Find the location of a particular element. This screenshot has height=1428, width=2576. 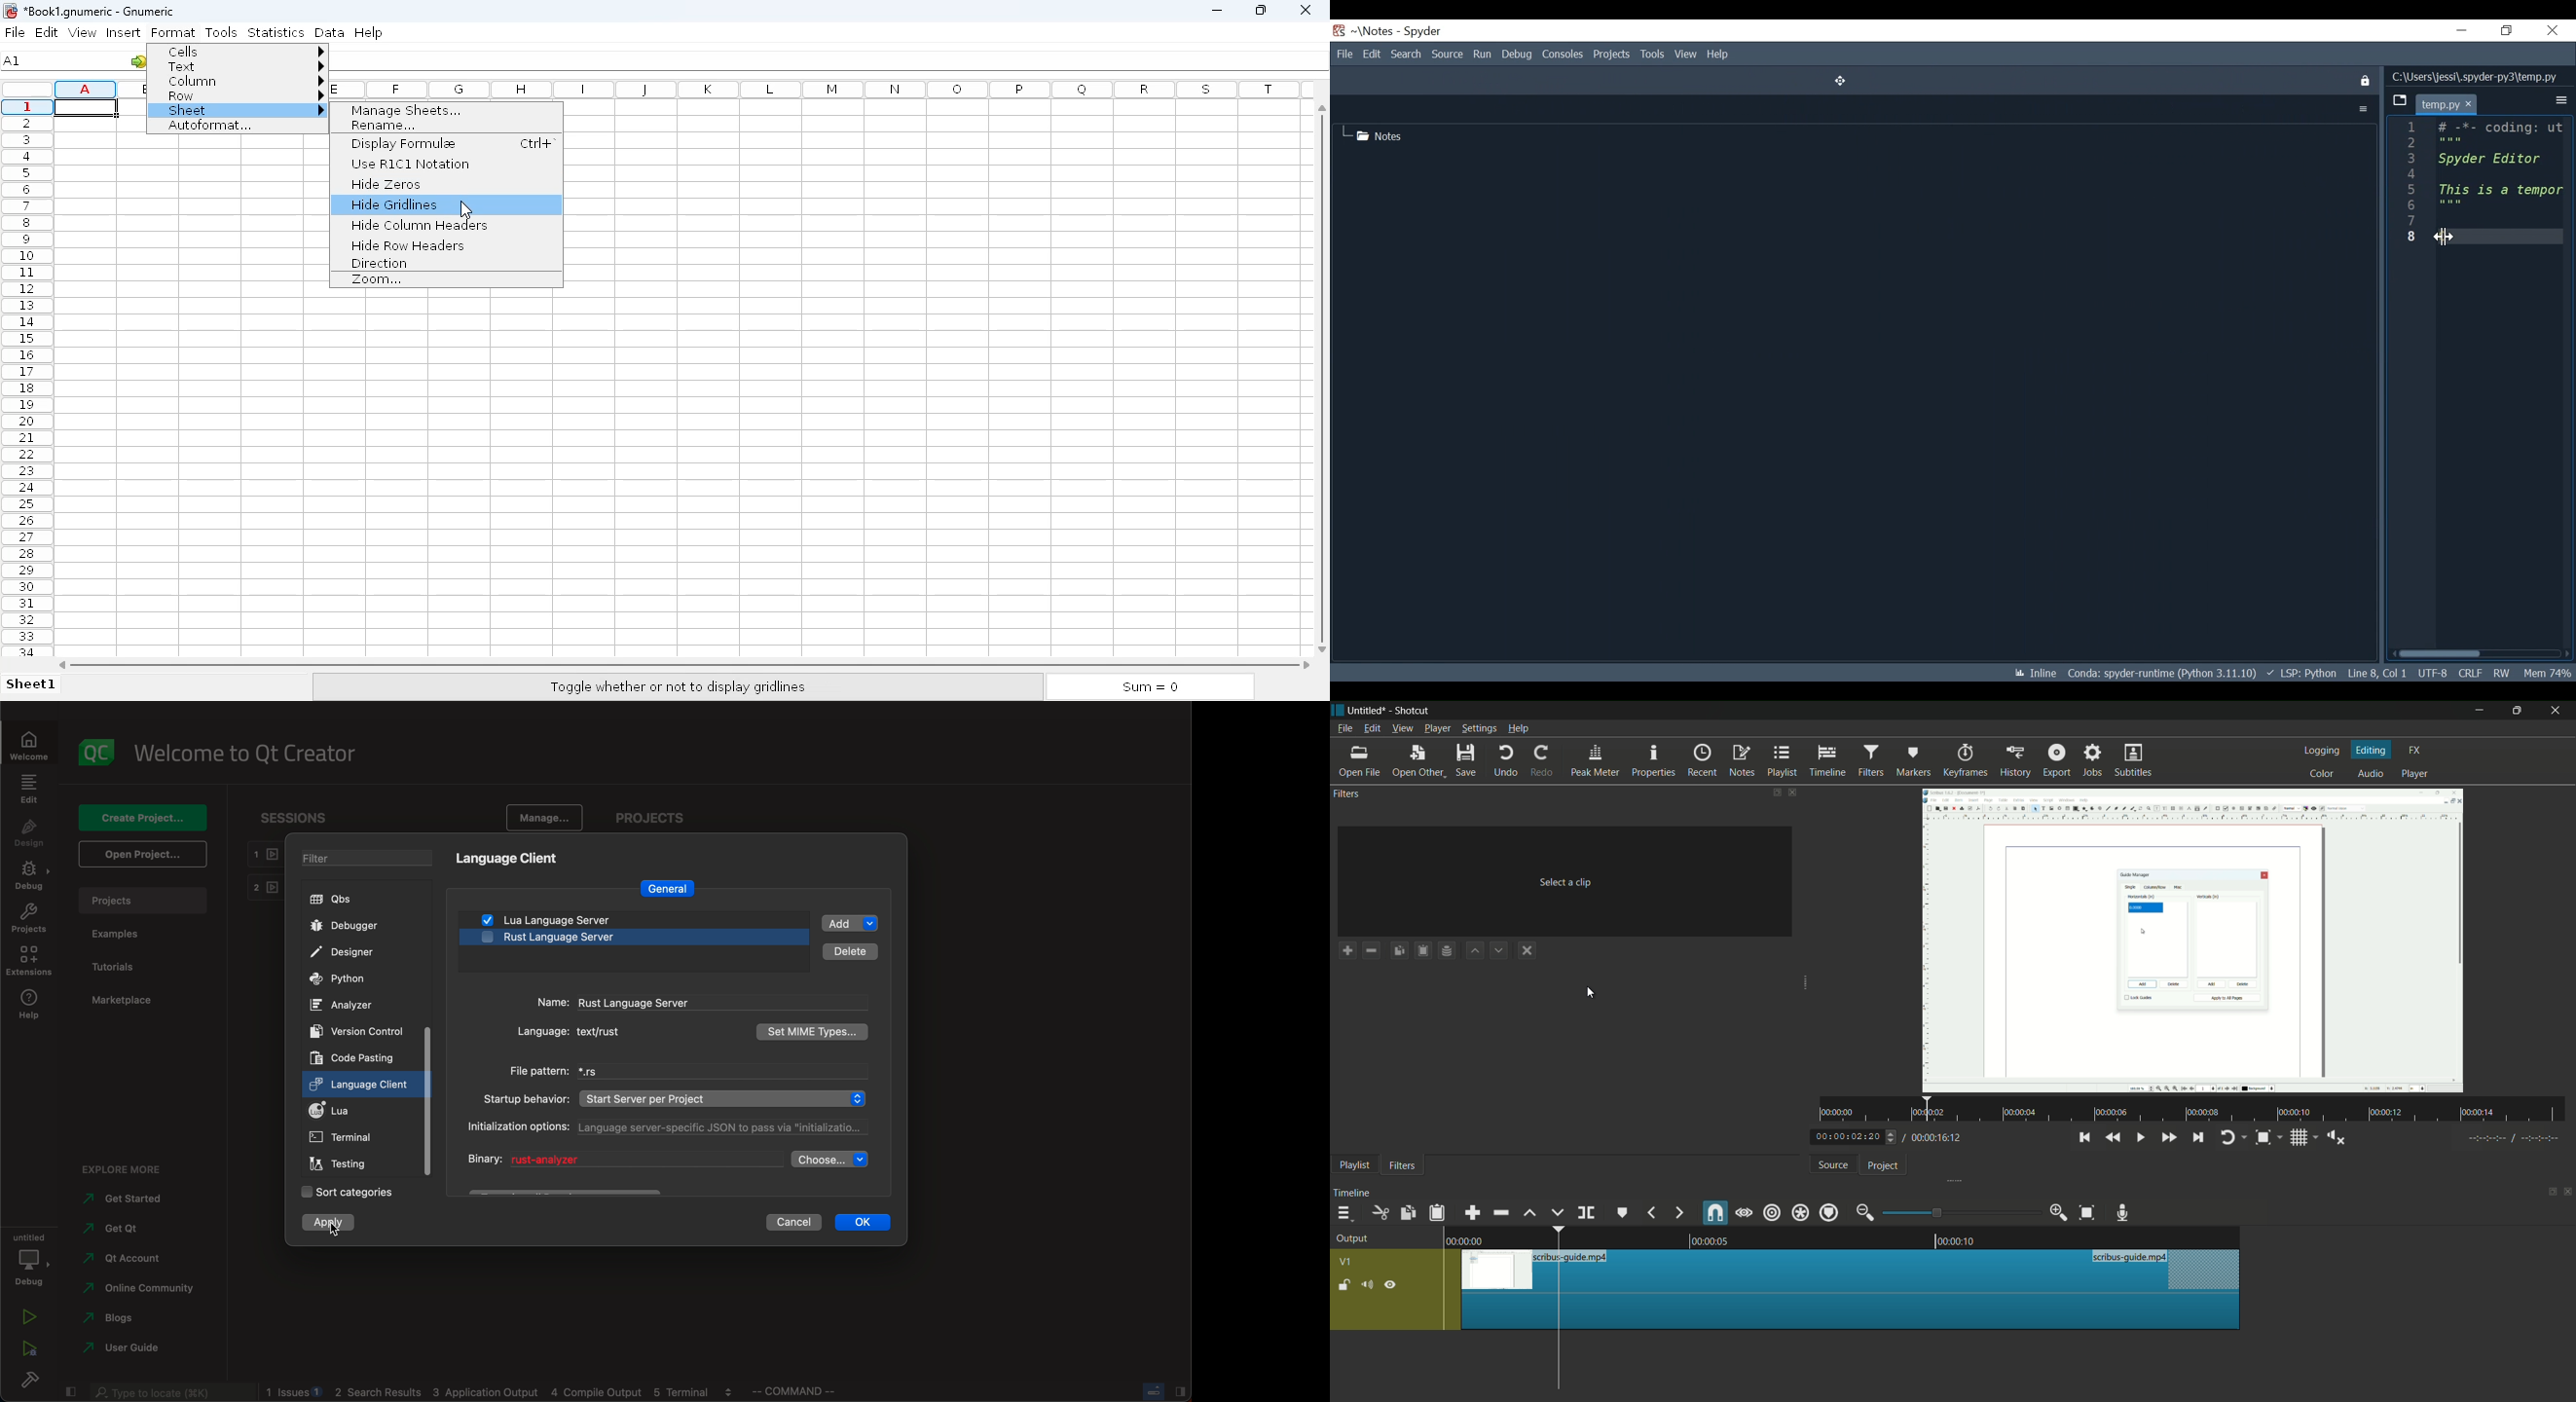

project is located at coordinates (1882, 1166).